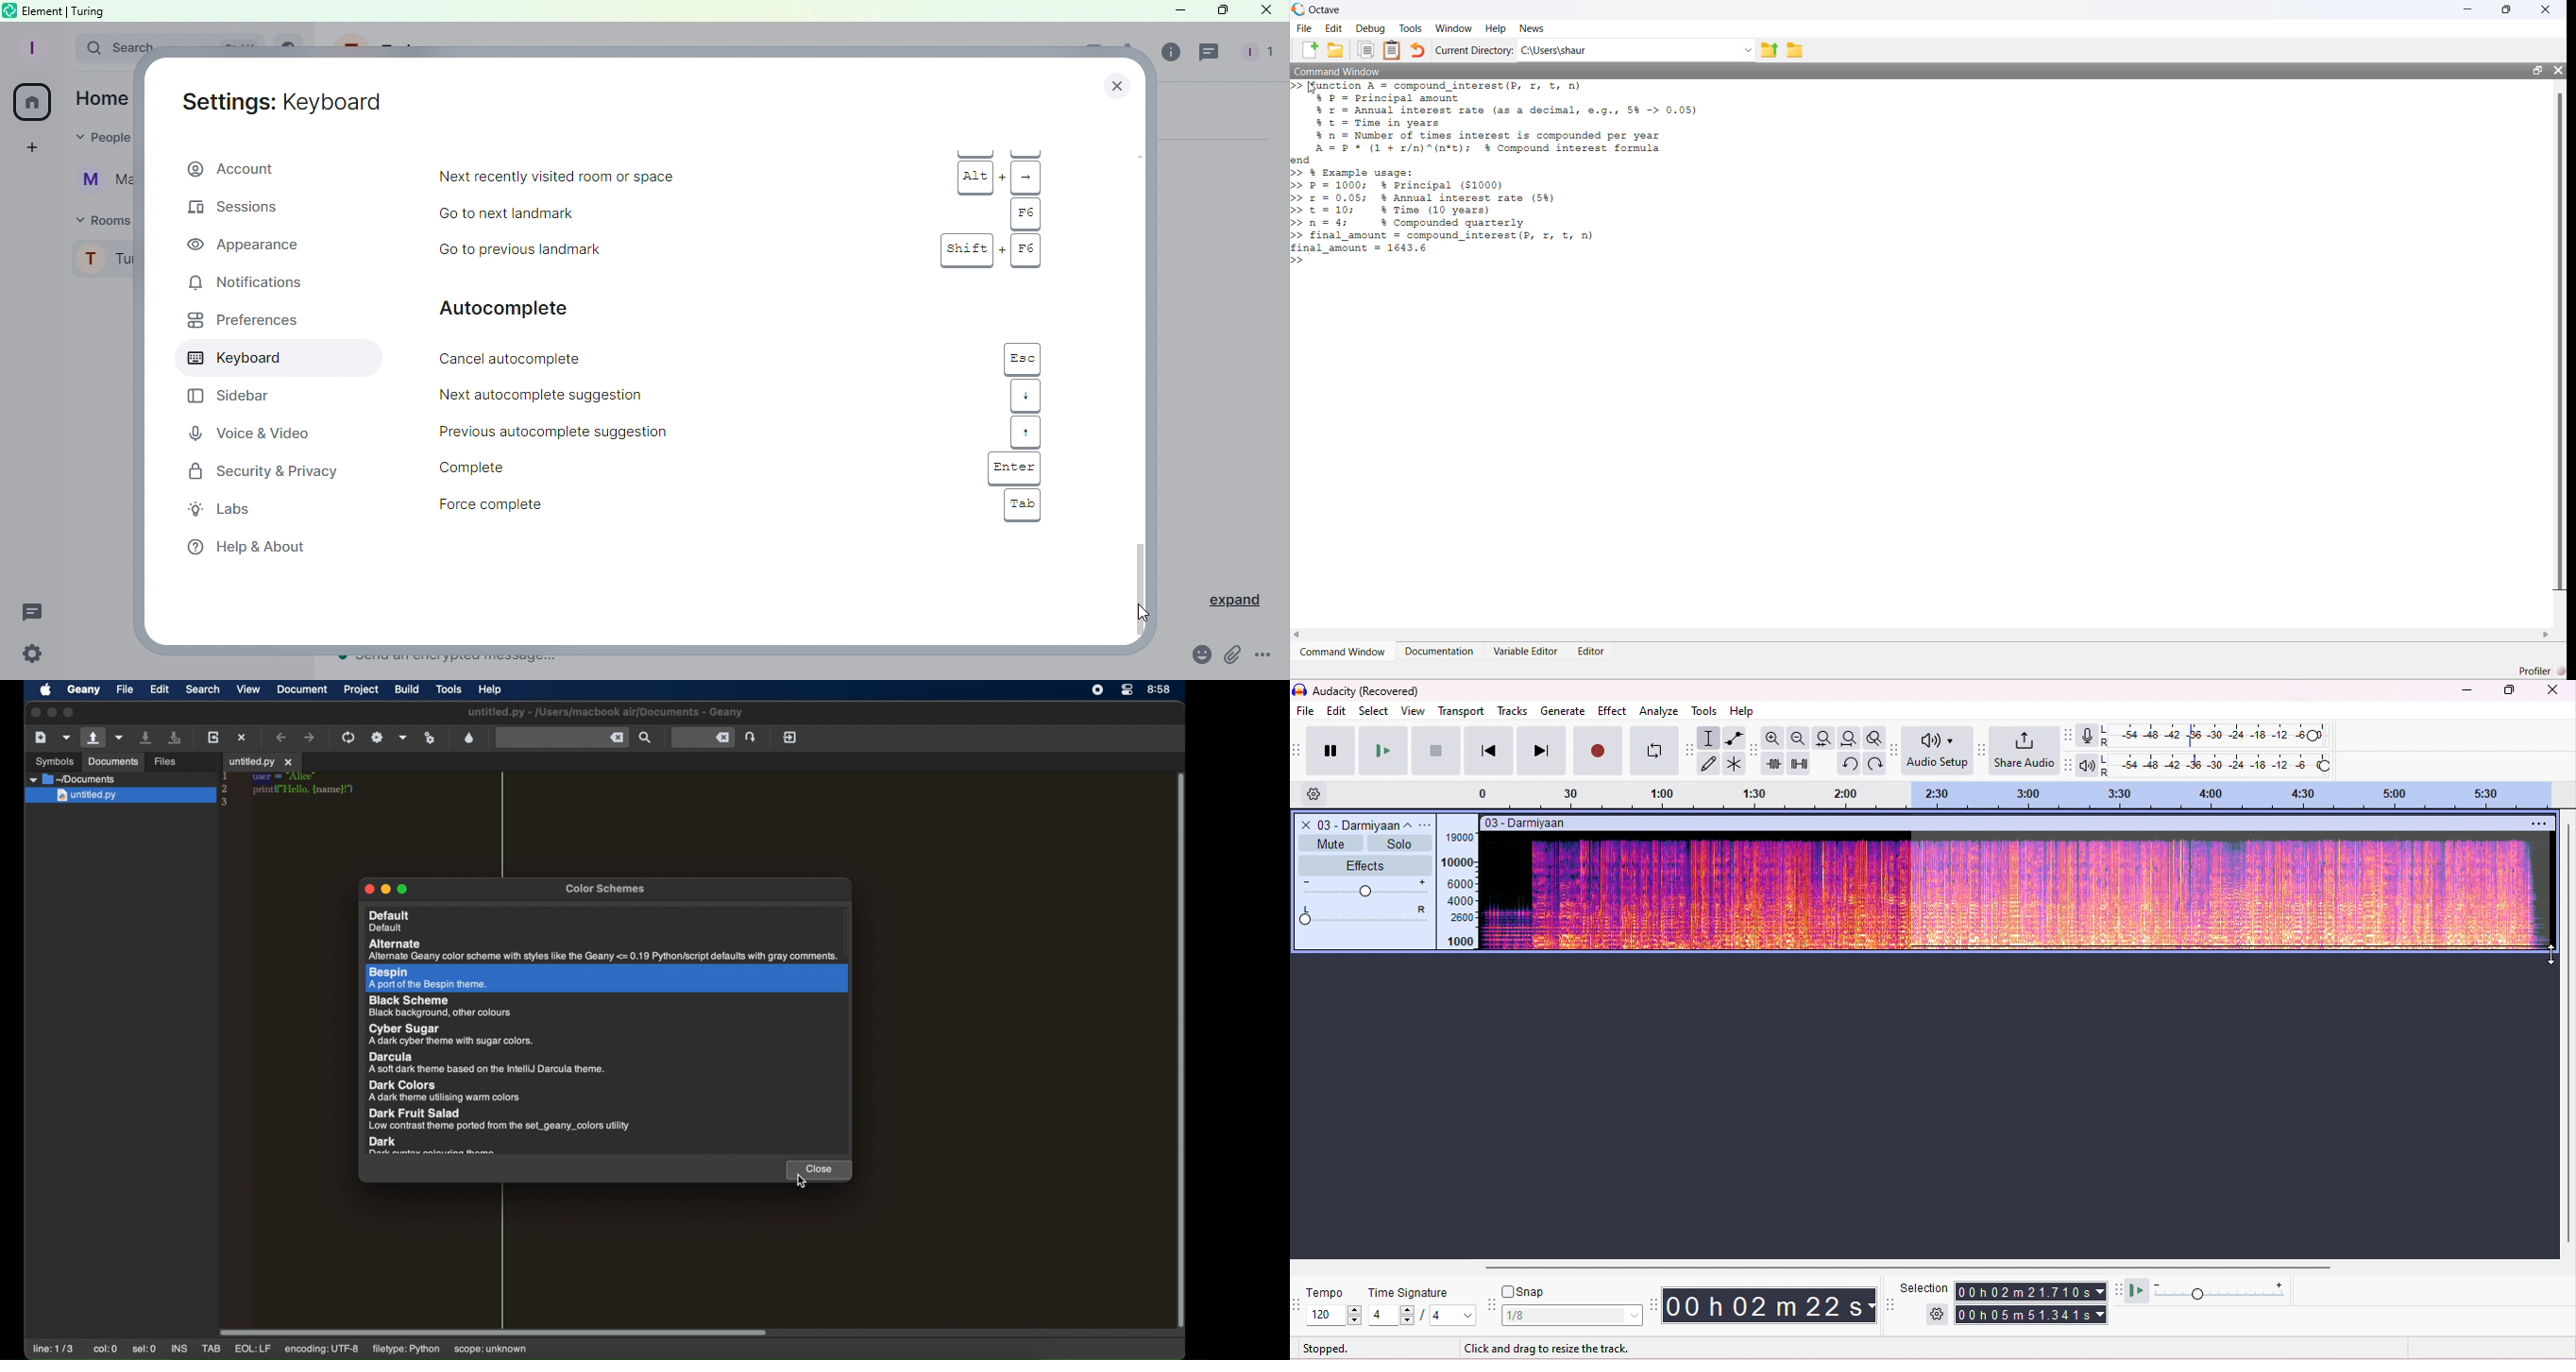 The width and height of the screenshot is (2576, 1372). What do you see at coordinates (1424, 1315) in the screenshot?
I see `select time signature` at bounding box center [1424, 1315].